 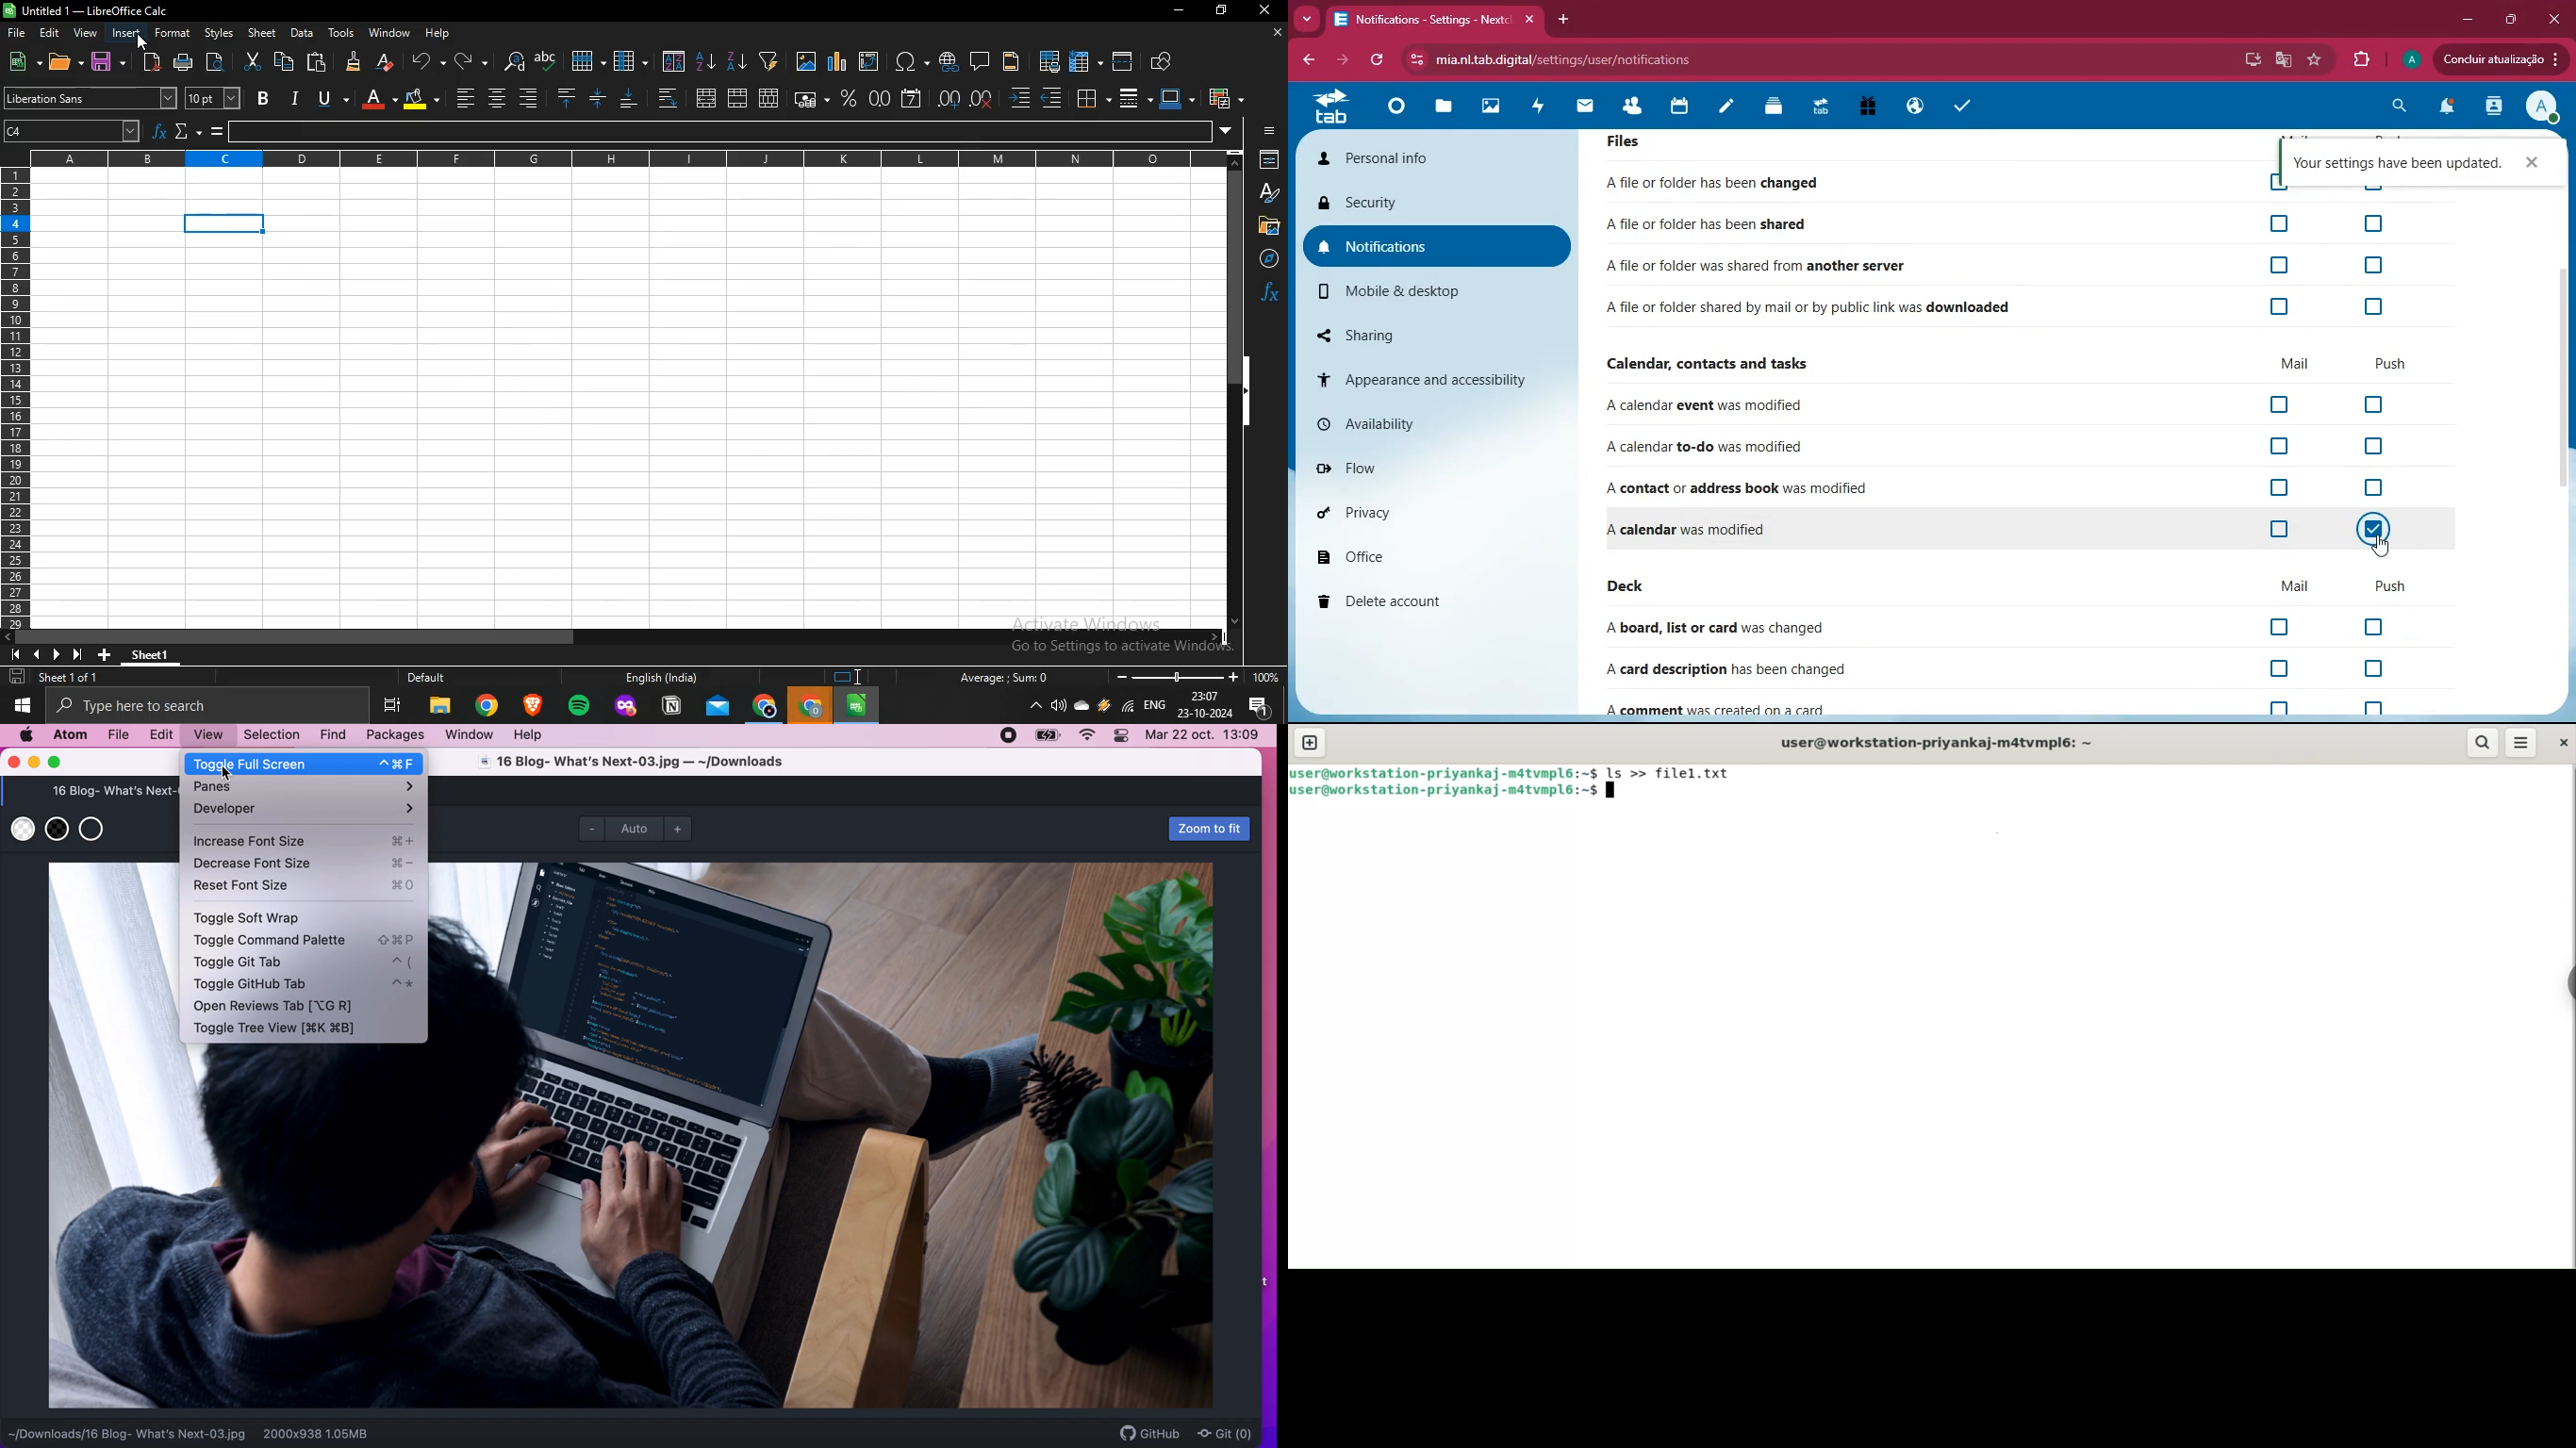 What do you see at coordinates (440, 709) in the screenshot?
I see `file explorer` at bounding box center [440, 709].